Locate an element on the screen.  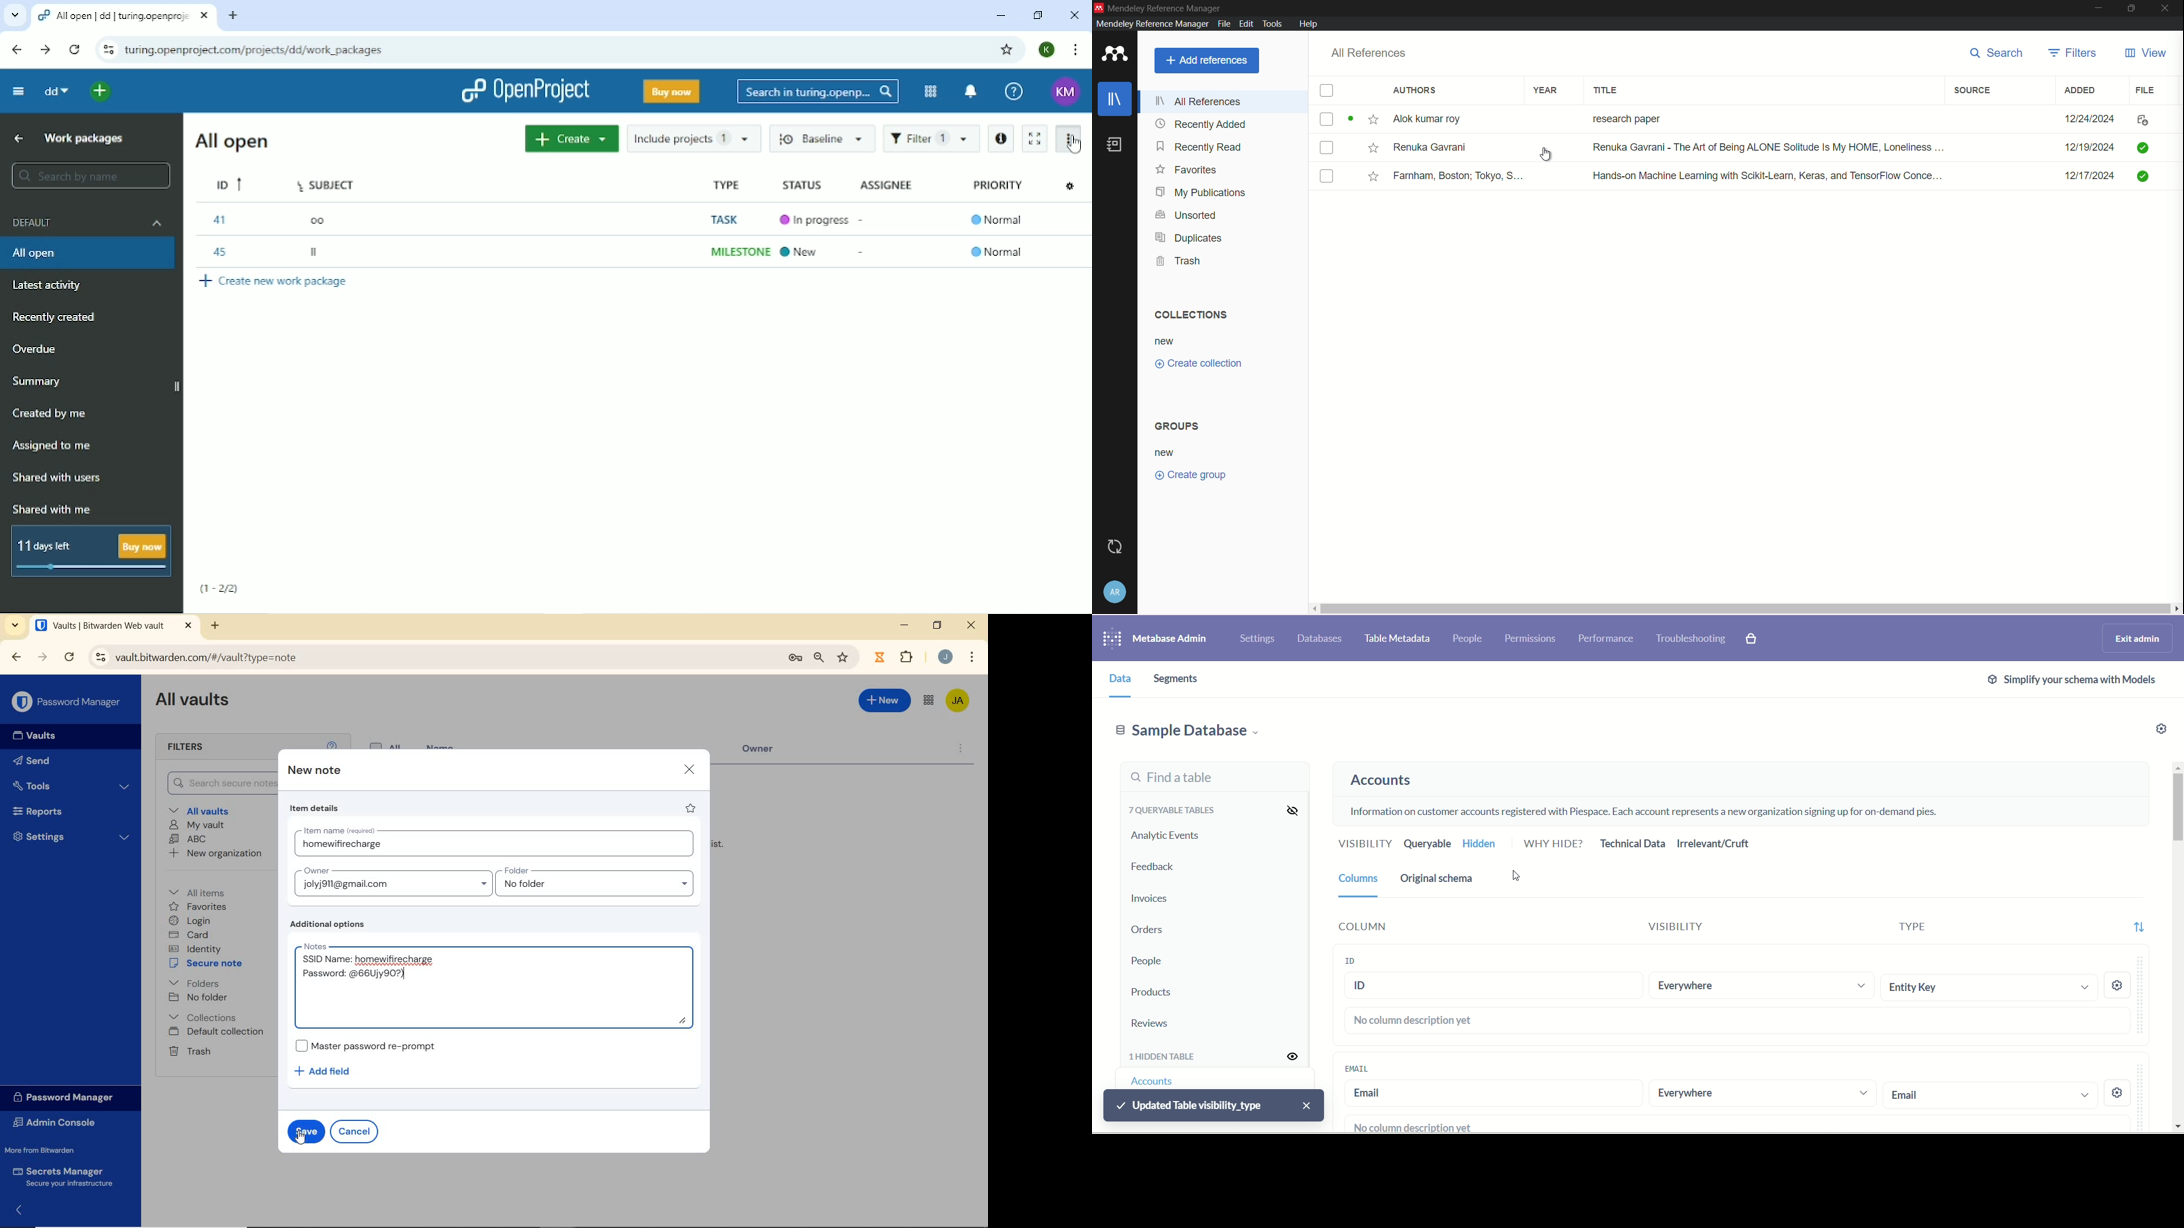
Activate zen mode is located at coordinates (1037, 138).